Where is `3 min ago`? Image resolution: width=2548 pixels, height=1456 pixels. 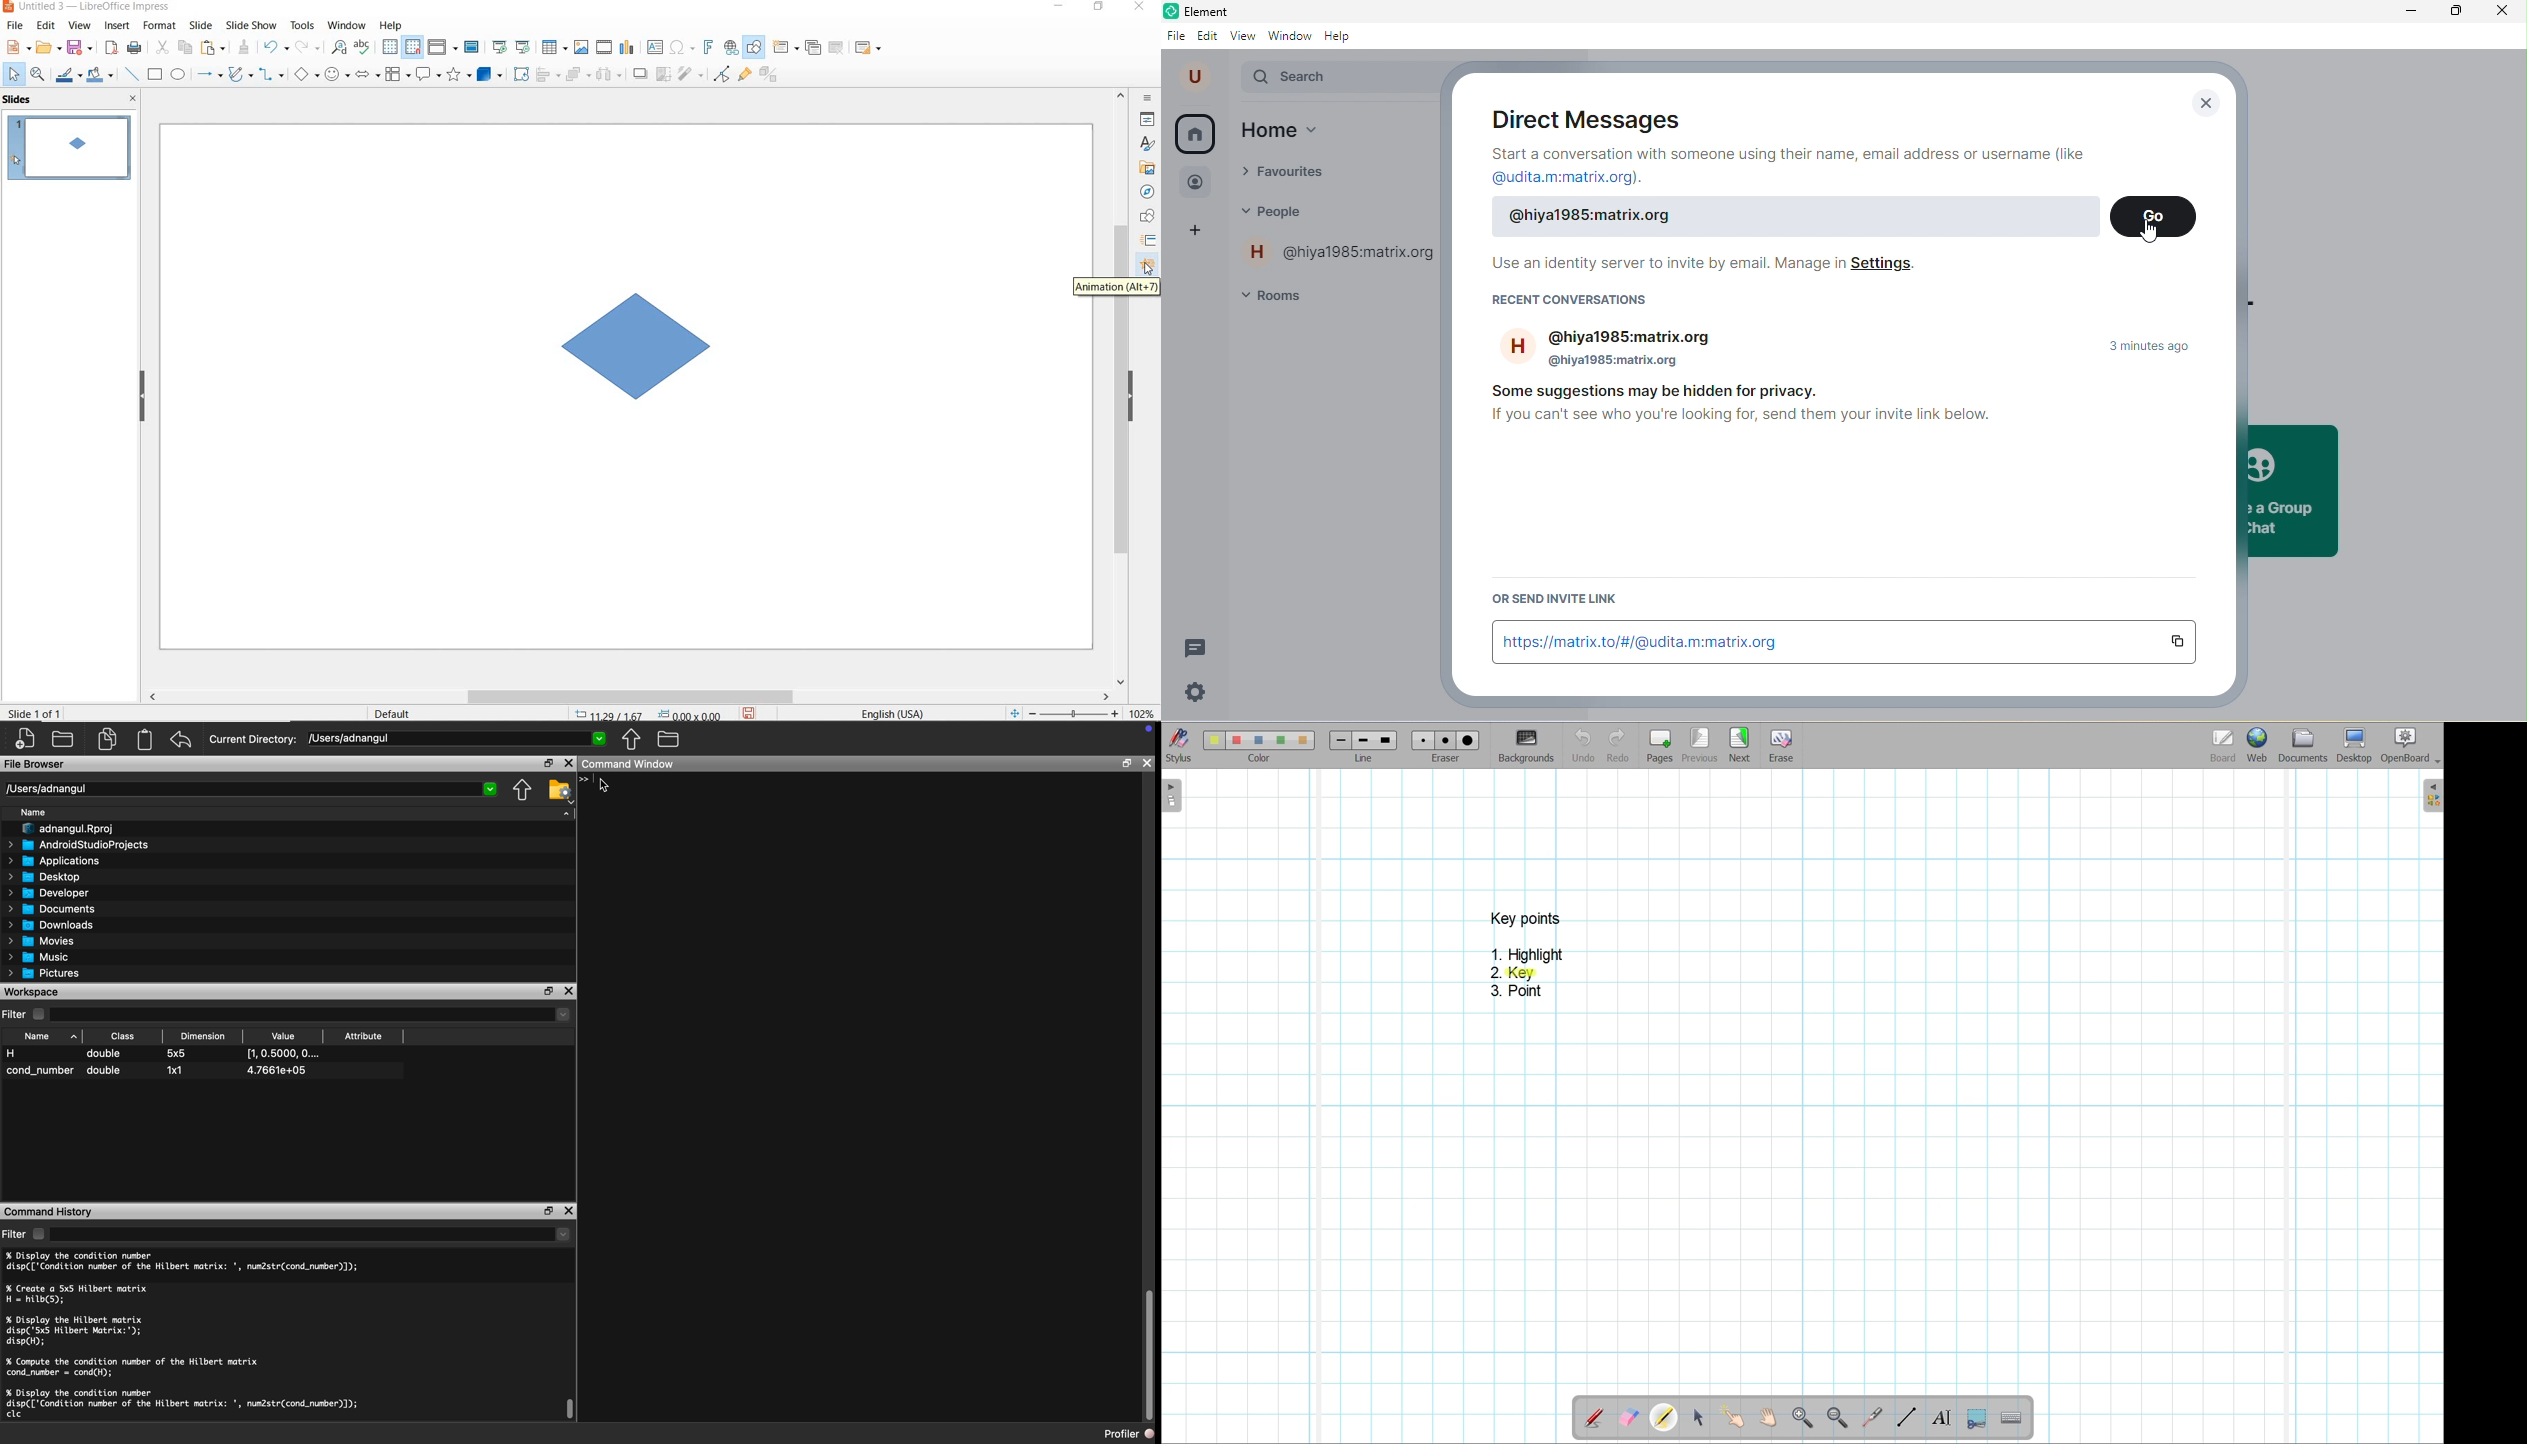
3 min ago is located at coordinates (2153, 345).